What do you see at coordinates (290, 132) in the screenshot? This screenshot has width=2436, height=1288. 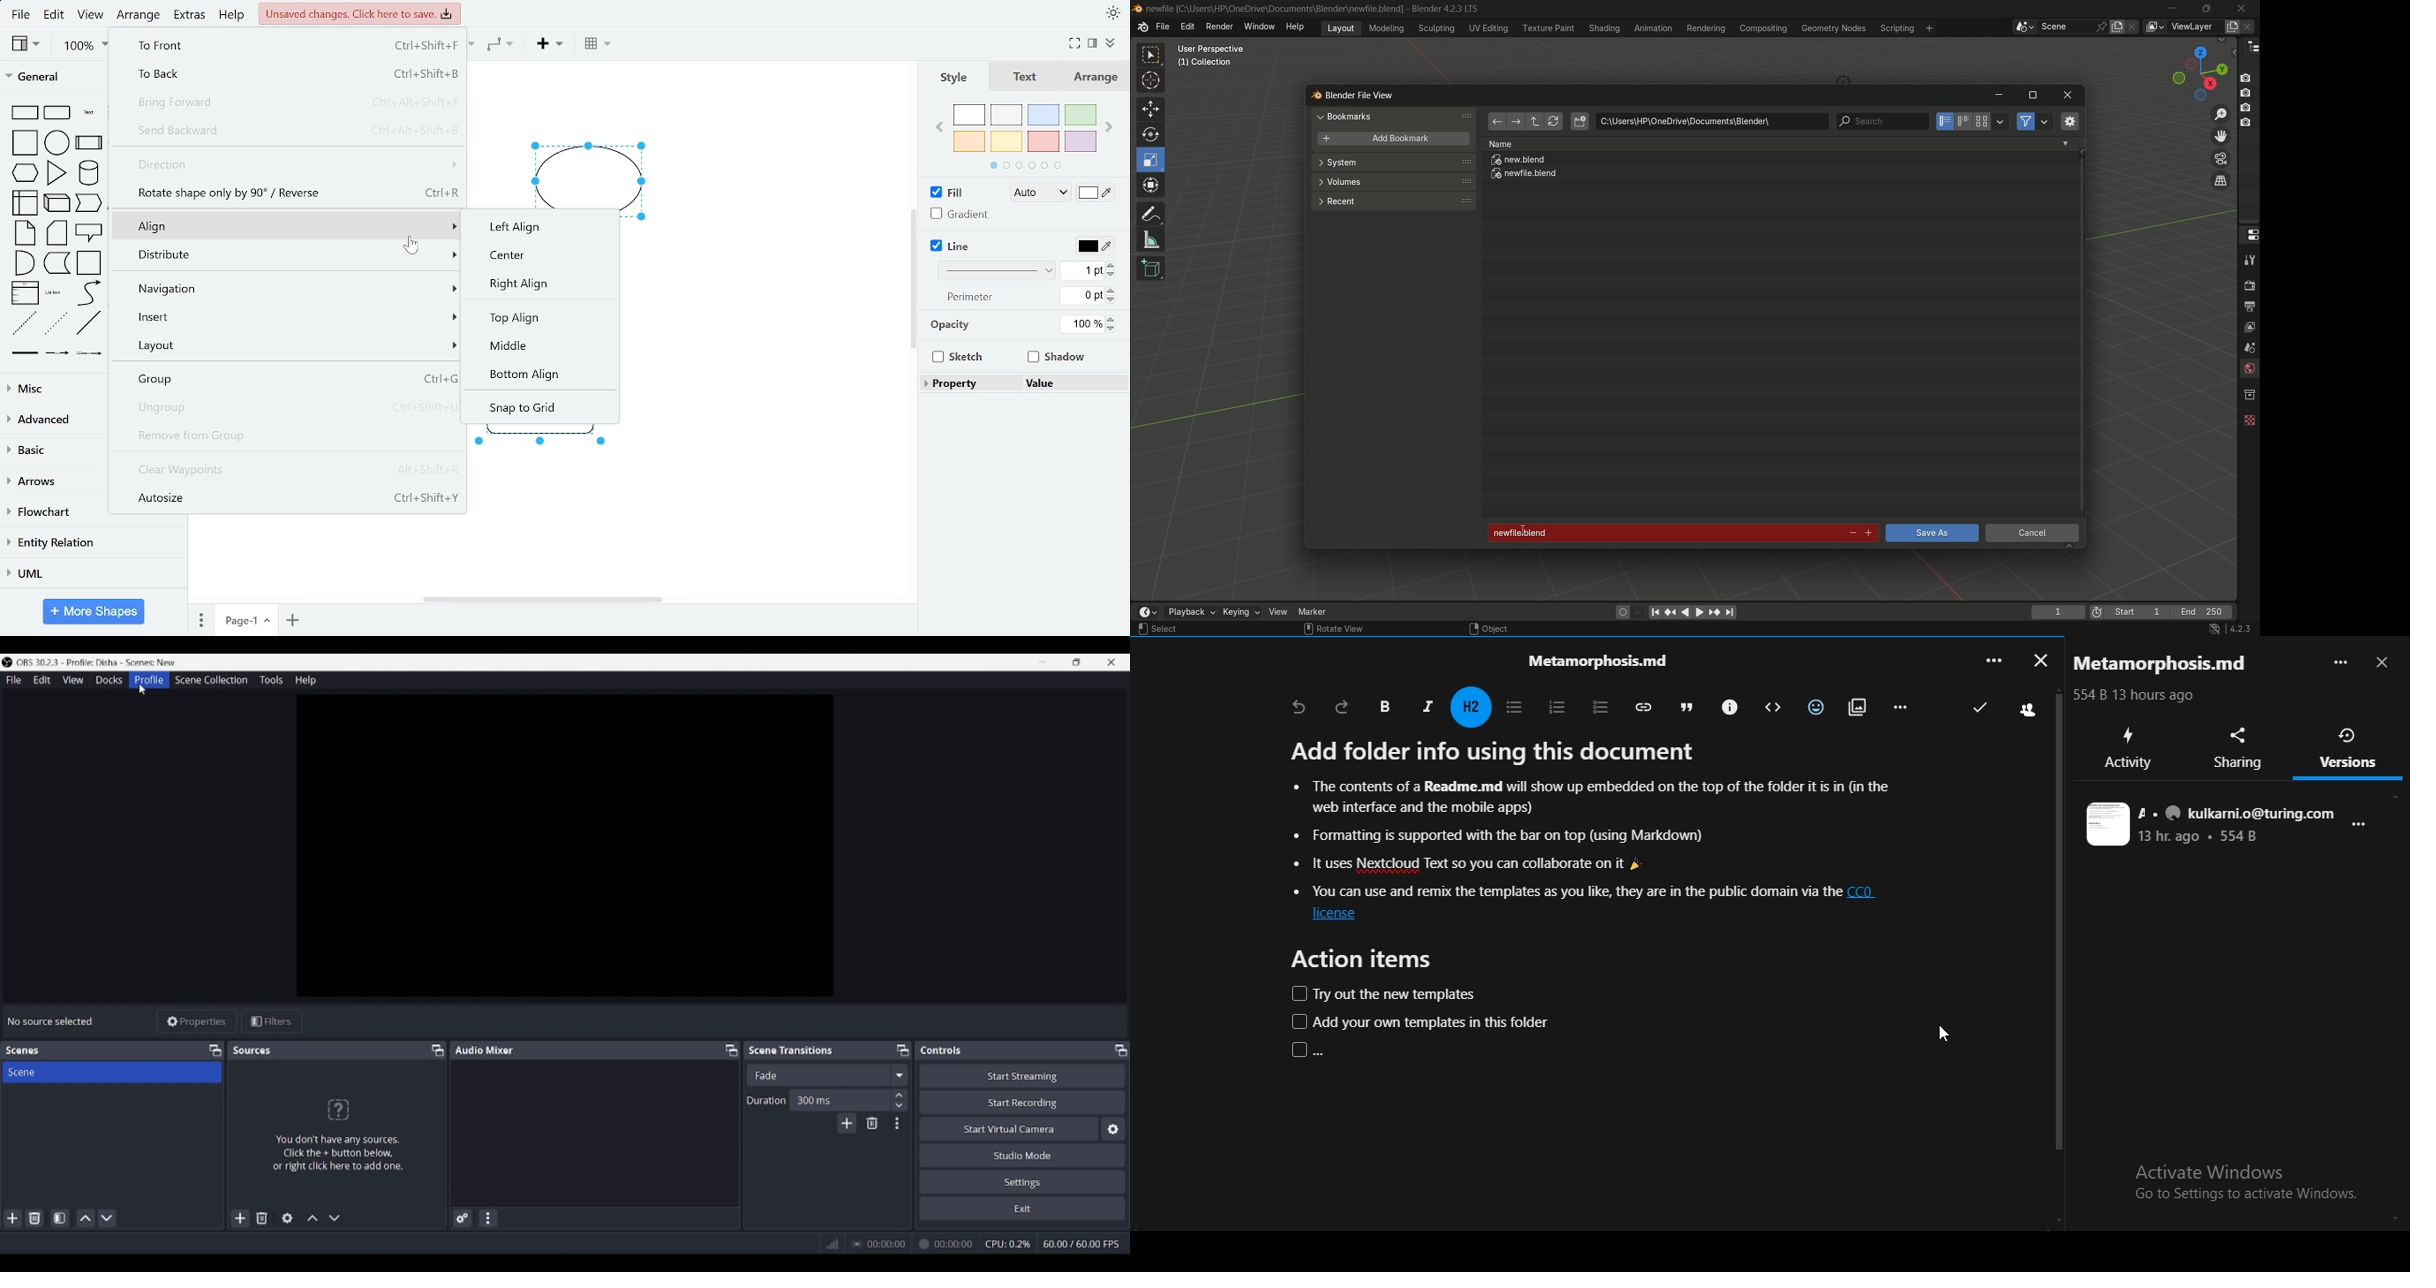 I see `send backward` at bounding box center [290, 132].